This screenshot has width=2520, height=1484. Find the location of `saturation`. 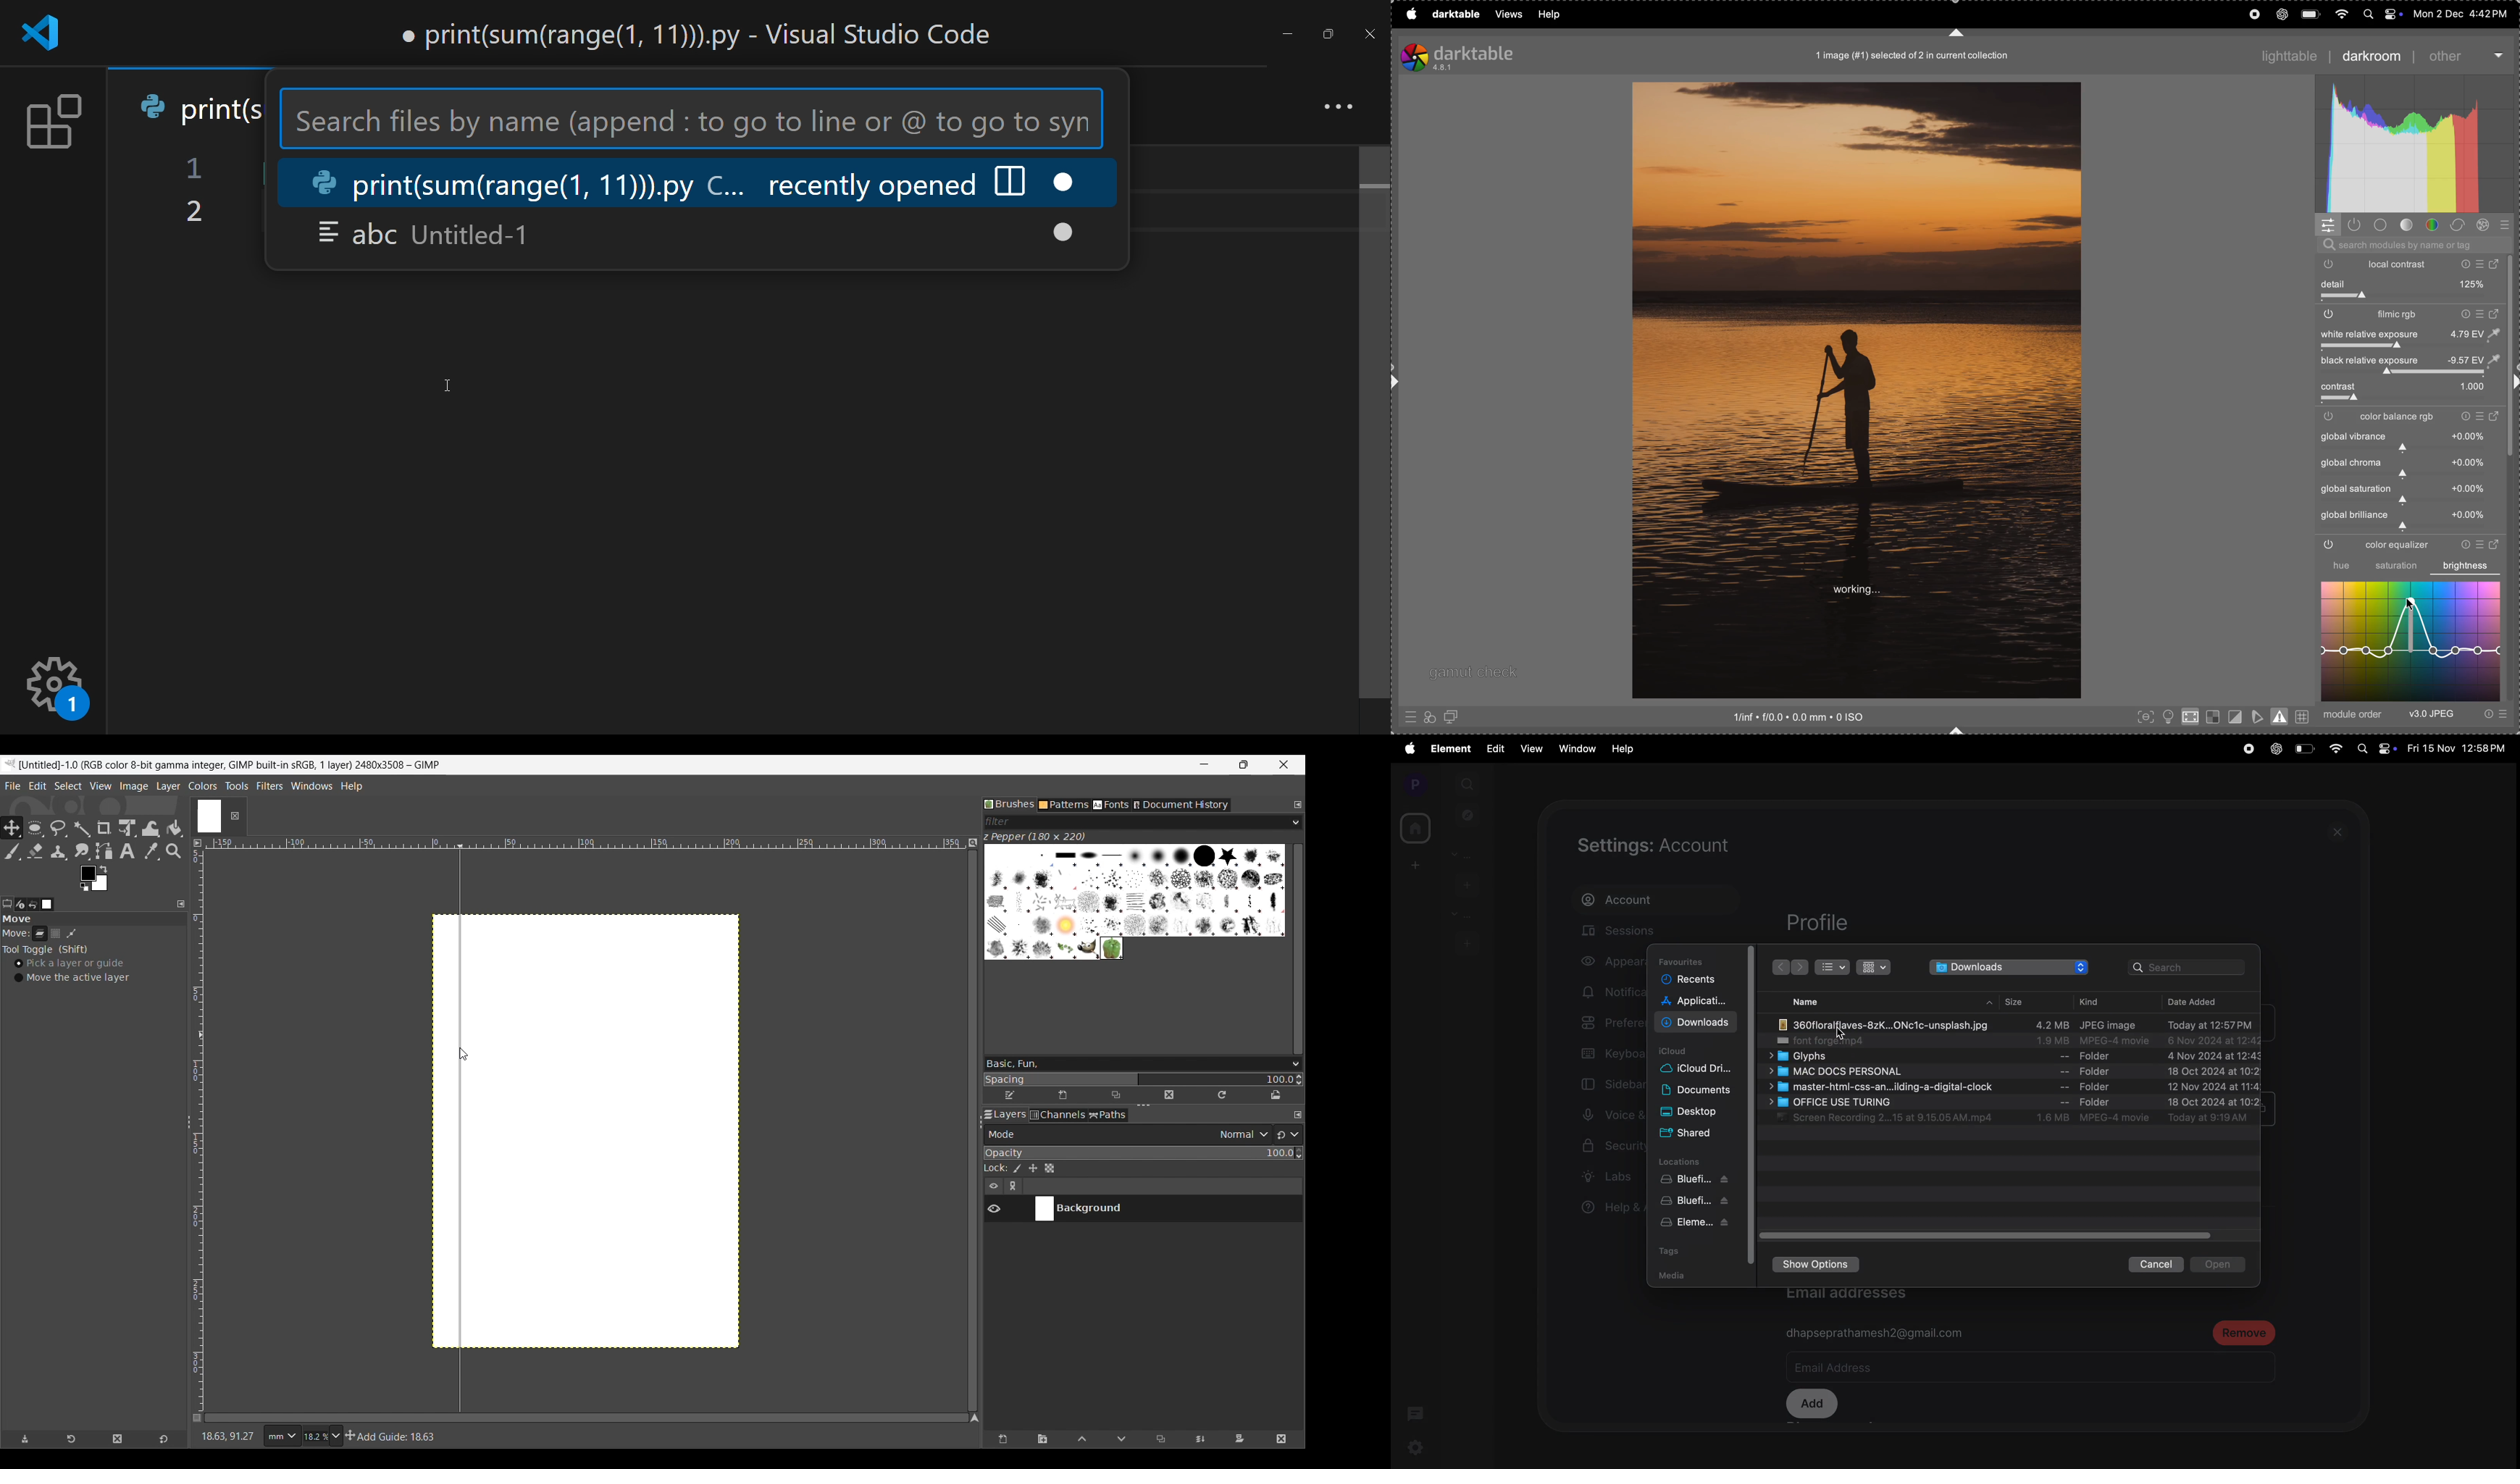

saturation is located at coordinates (2396, 567).